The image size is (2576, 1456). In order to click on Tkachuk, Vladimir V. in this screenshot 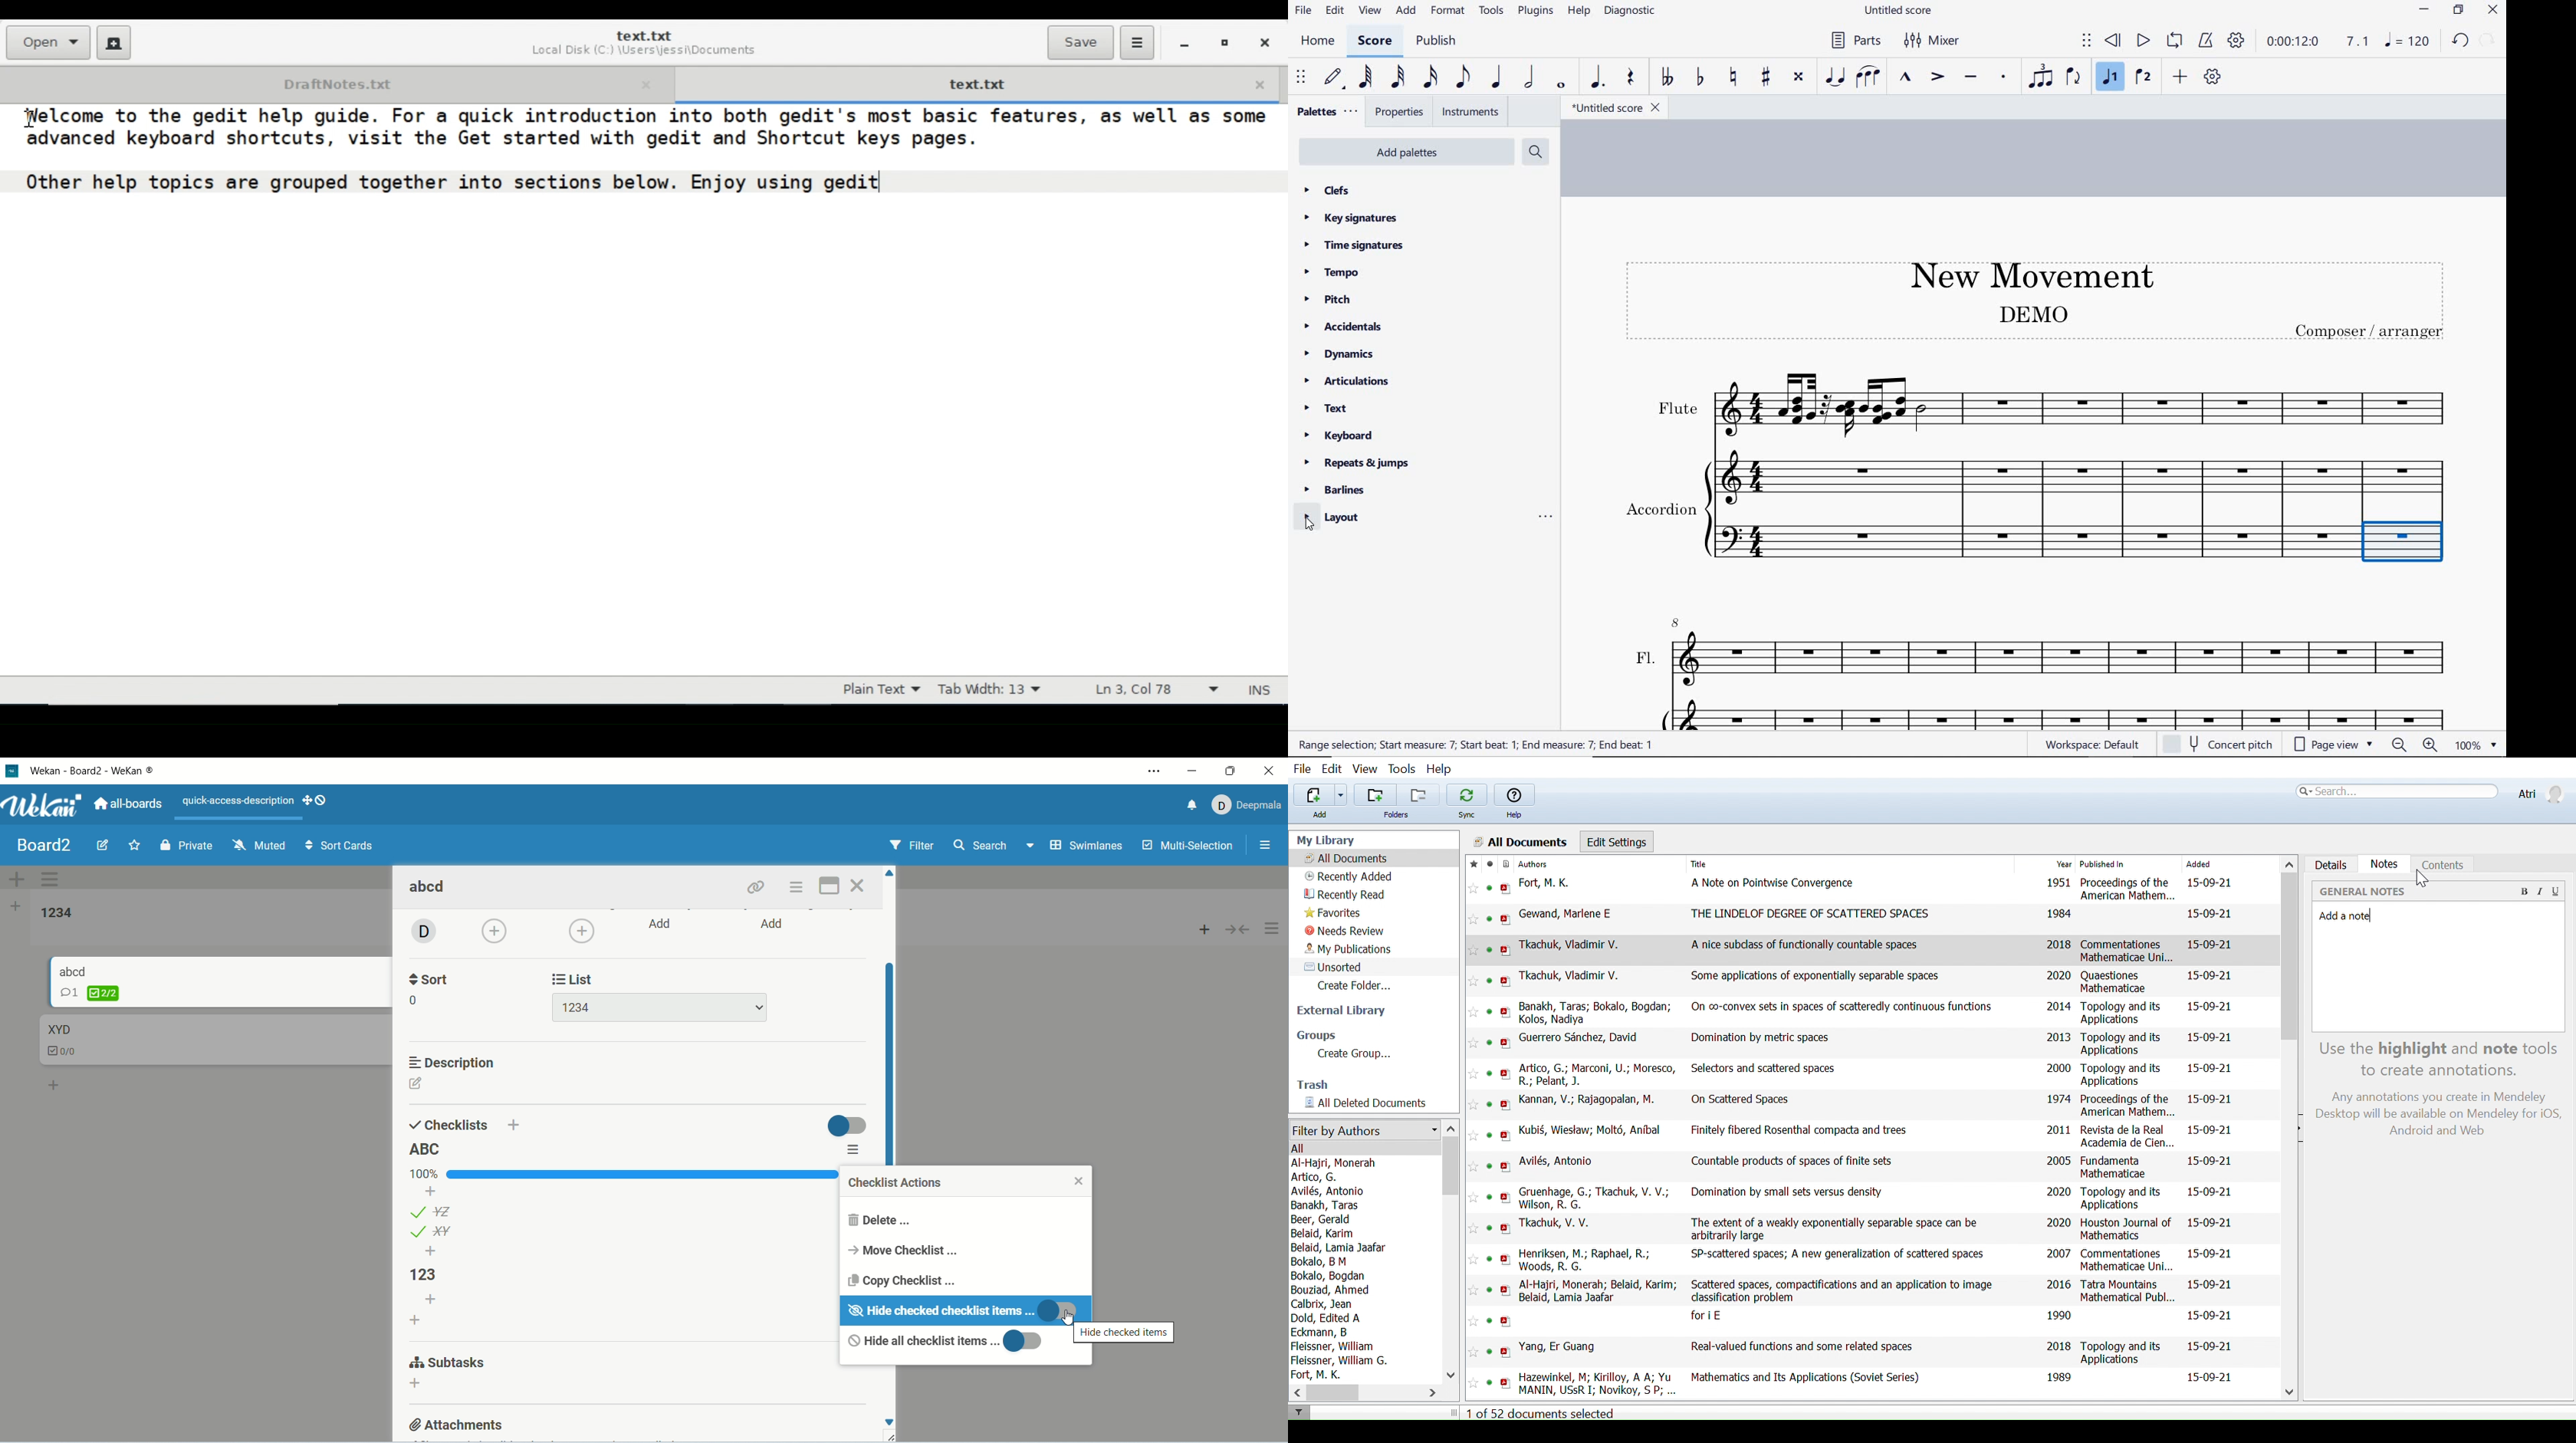, I will do `click(1569, 976)`.